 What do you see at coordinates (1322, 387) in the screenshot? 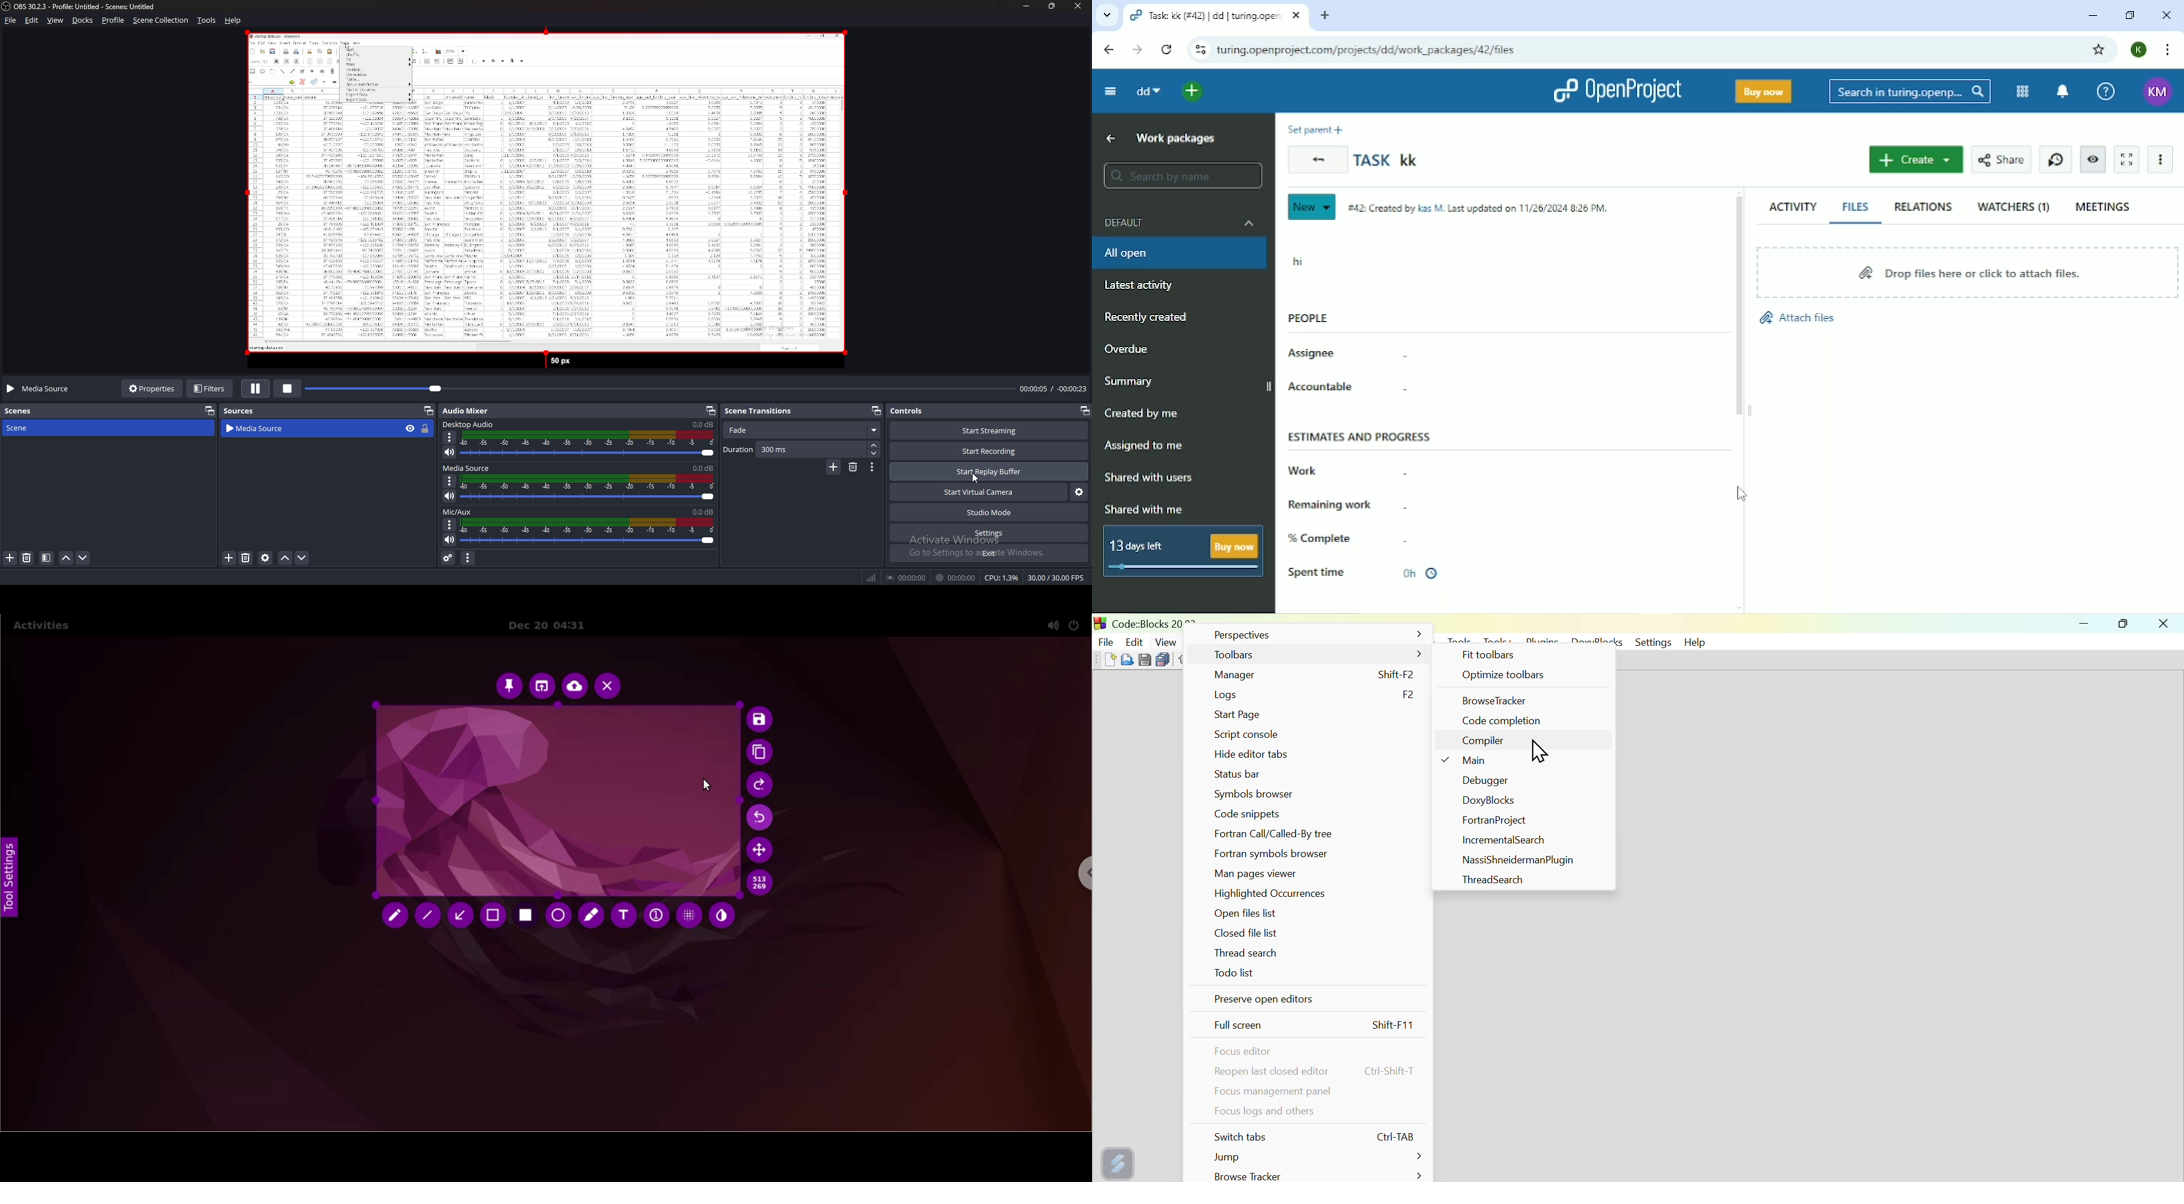
I see `Accountable` at bounding box center [1322, 387].